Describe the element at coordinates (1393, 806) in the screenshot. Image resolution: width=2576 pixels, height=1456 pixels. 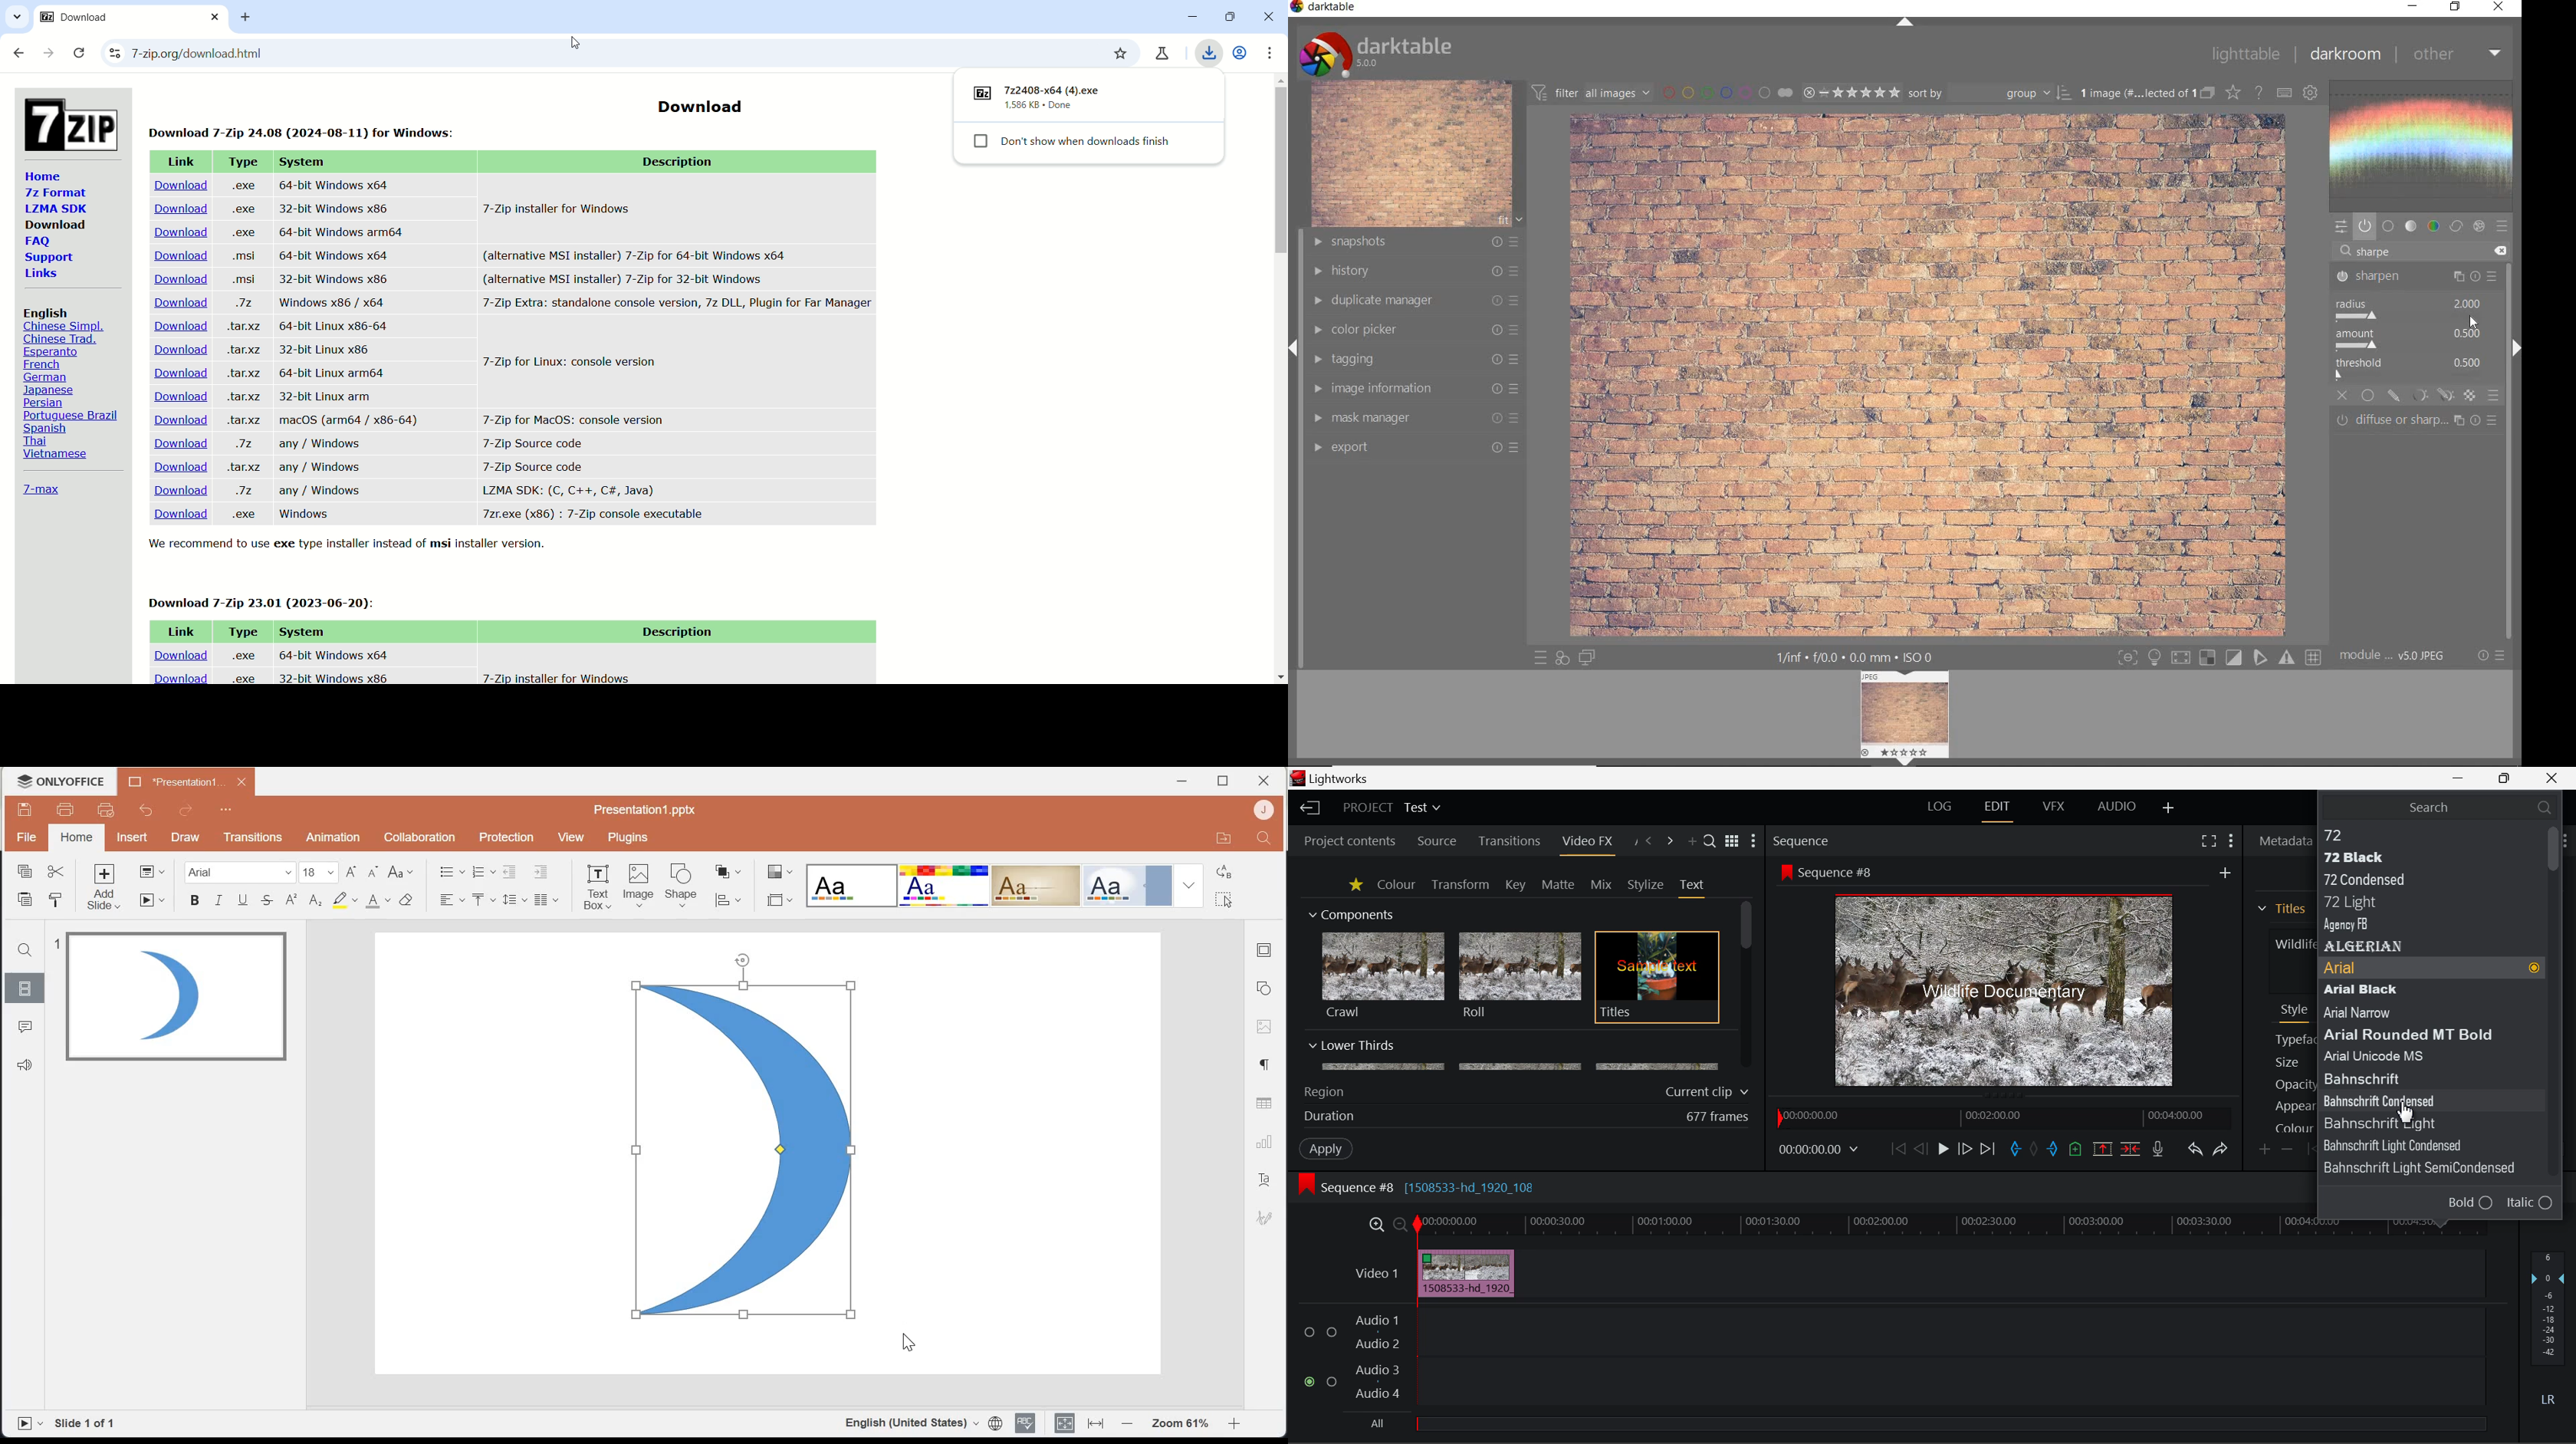
I see `Project Title` at that location.